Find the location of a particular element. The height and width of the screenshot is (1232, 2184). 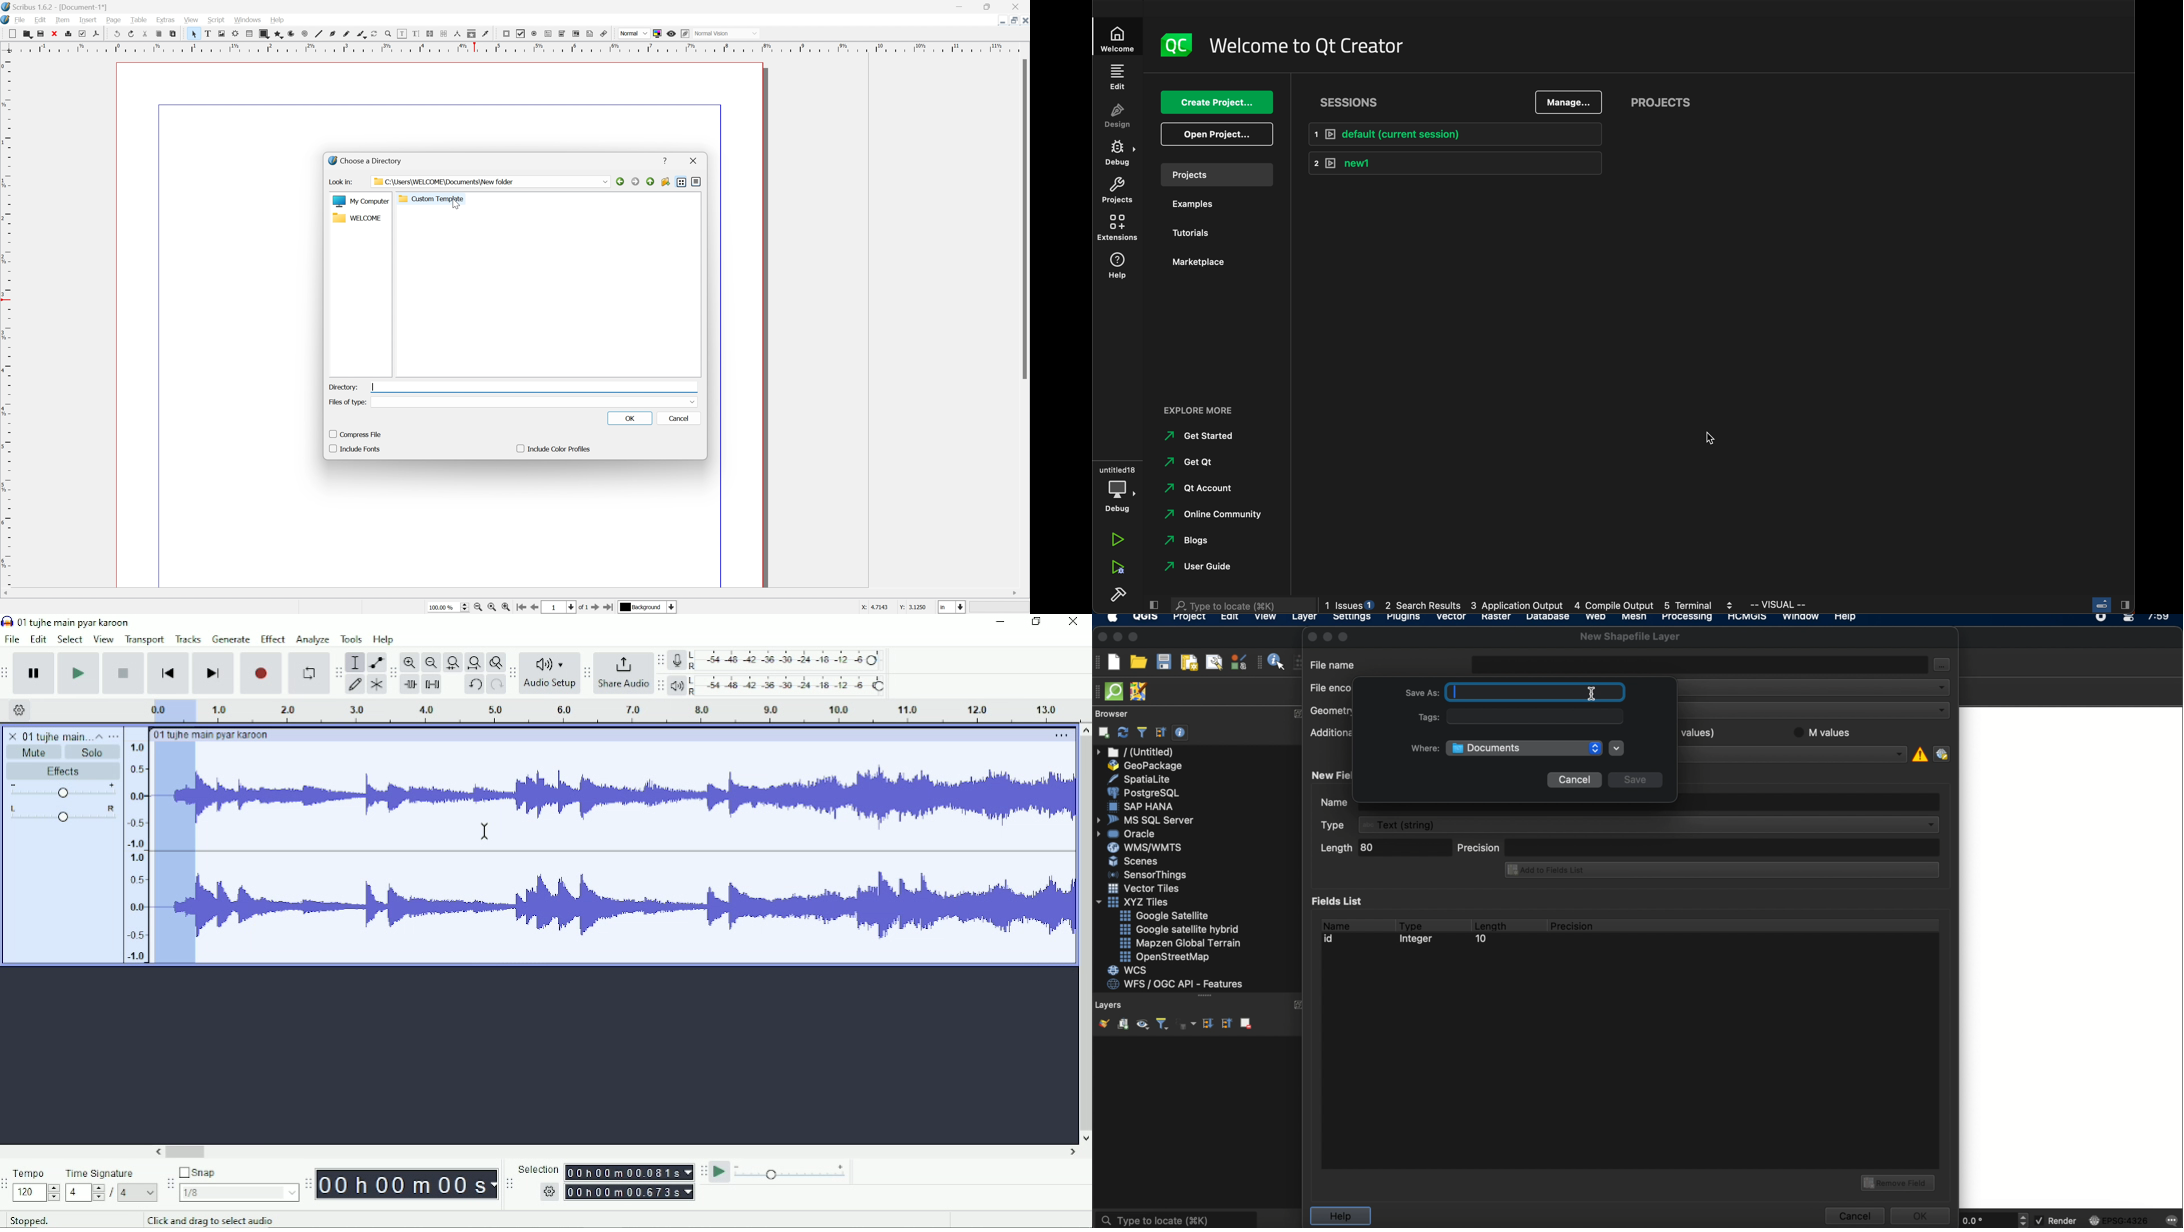

print is located at coordinates (68, 34).